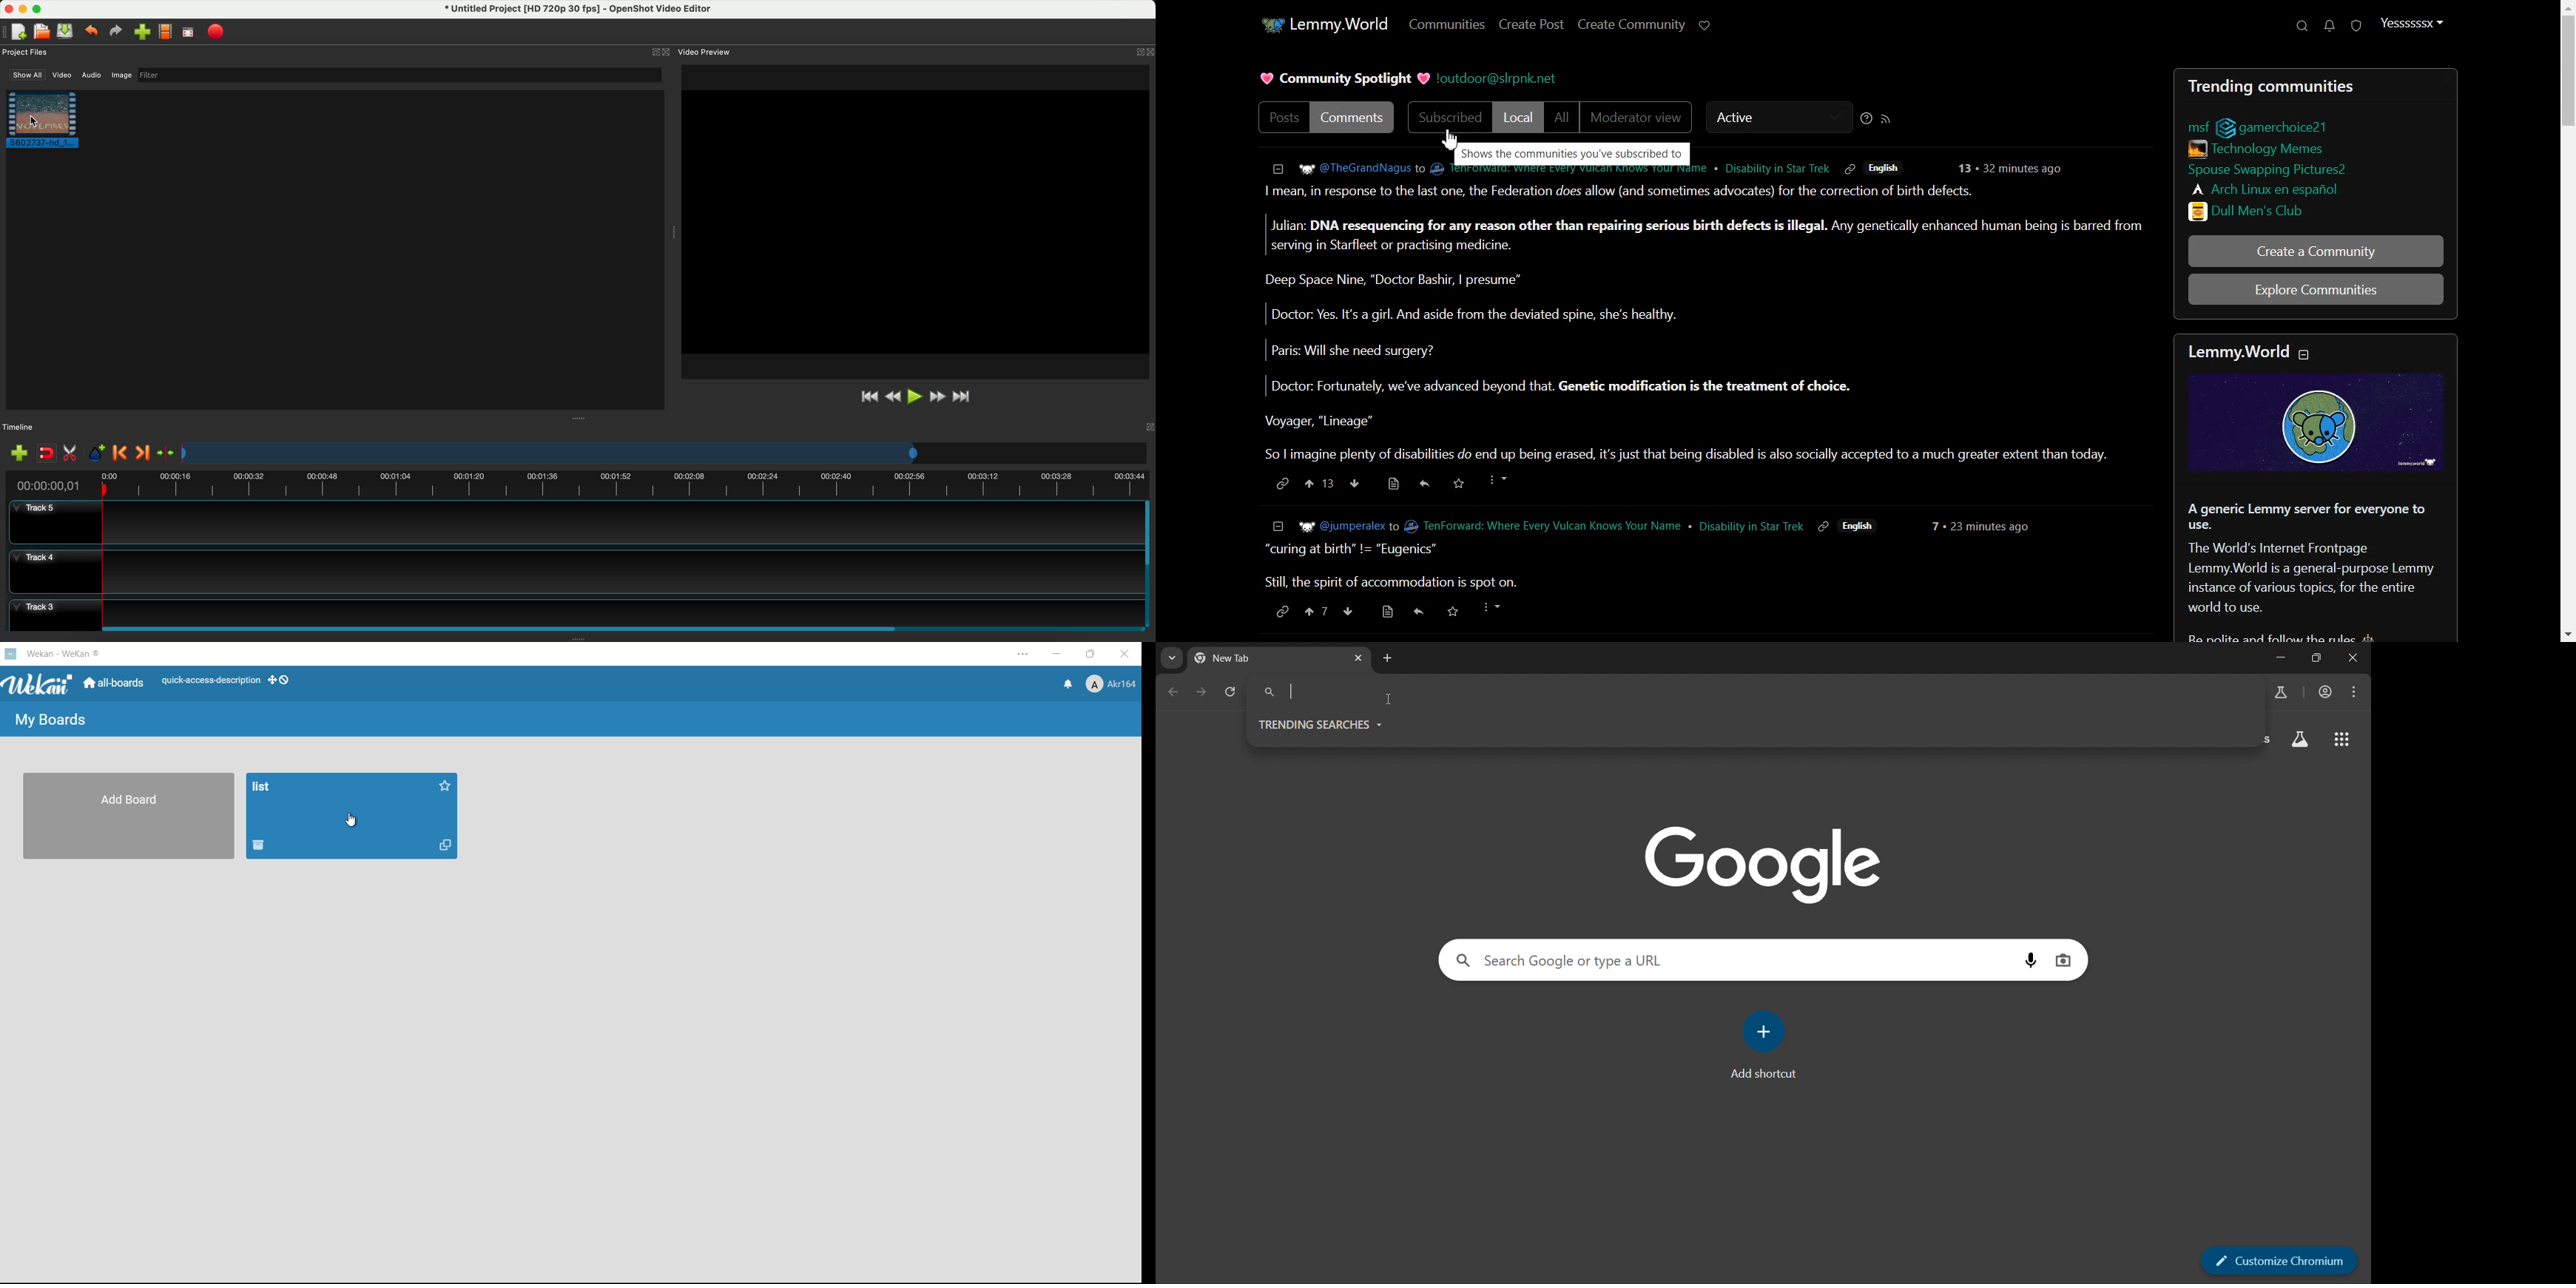  What do you see at coordinates (1325, 524) in the screenshot?
I see `username` at bounding box center [1325, 524].